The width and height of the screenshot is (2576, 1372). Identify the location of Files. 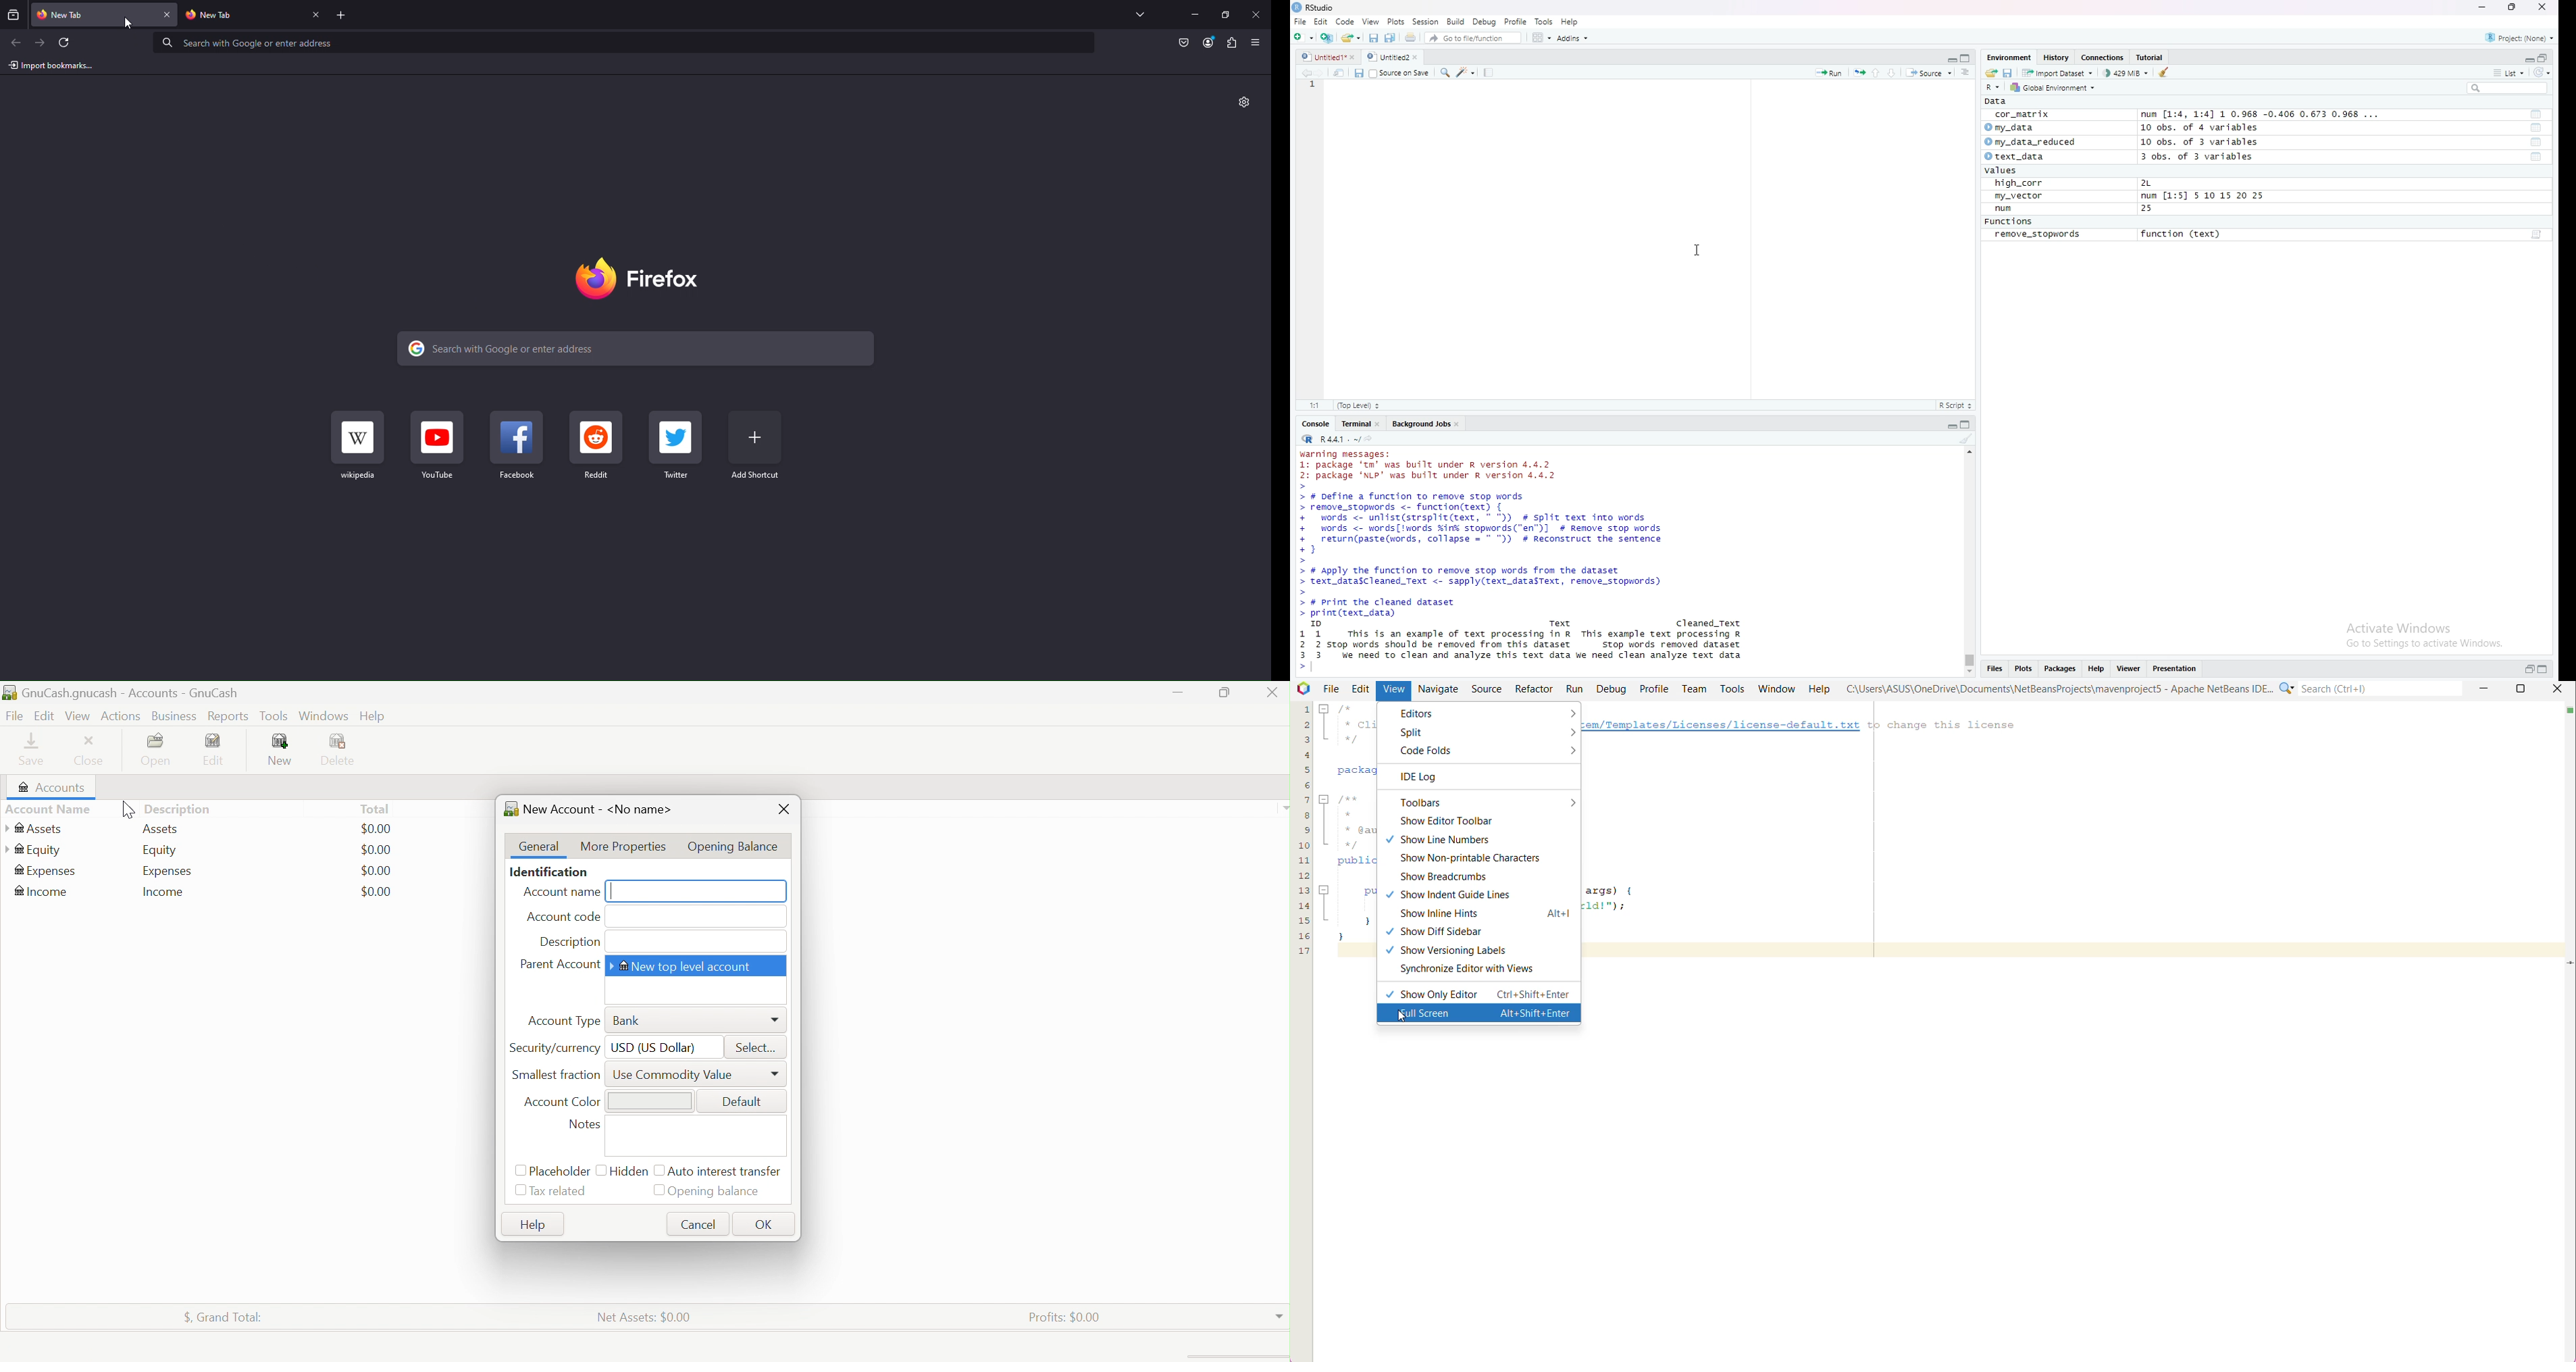
(1992, 669).